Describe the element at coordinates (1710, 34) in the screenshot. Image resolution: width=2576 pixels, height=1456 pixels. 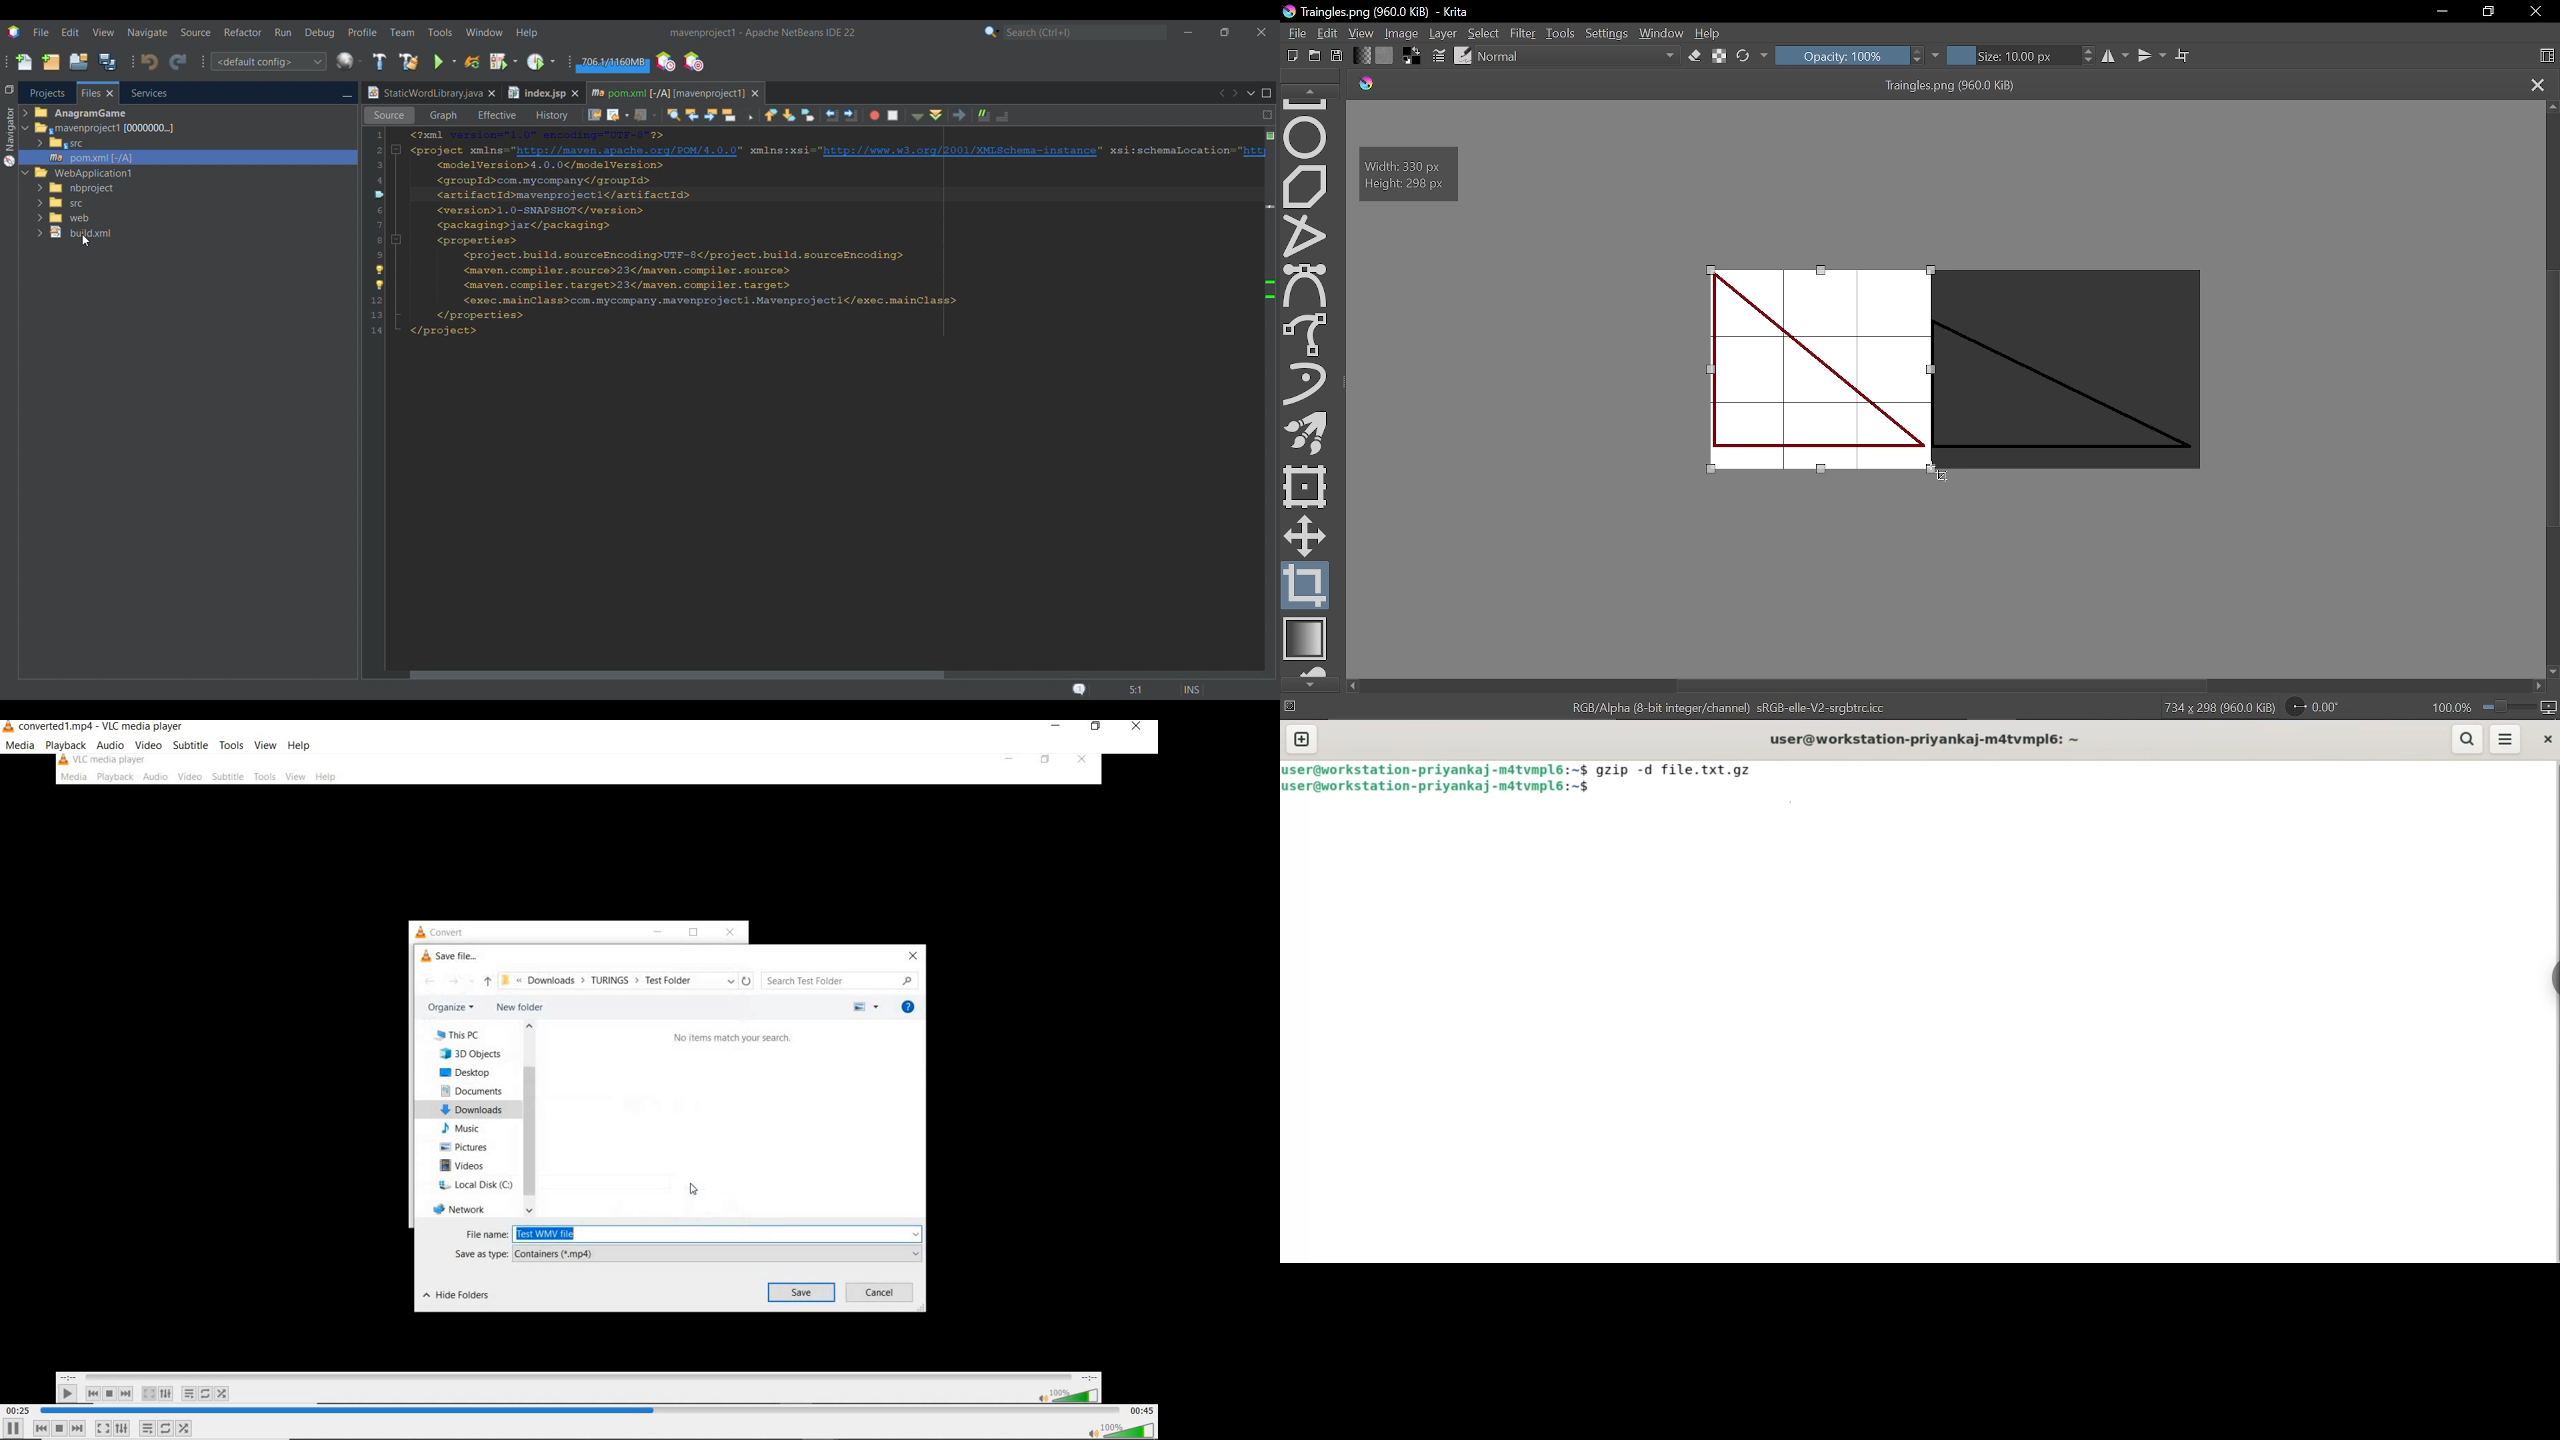
I see `Help` at that location.